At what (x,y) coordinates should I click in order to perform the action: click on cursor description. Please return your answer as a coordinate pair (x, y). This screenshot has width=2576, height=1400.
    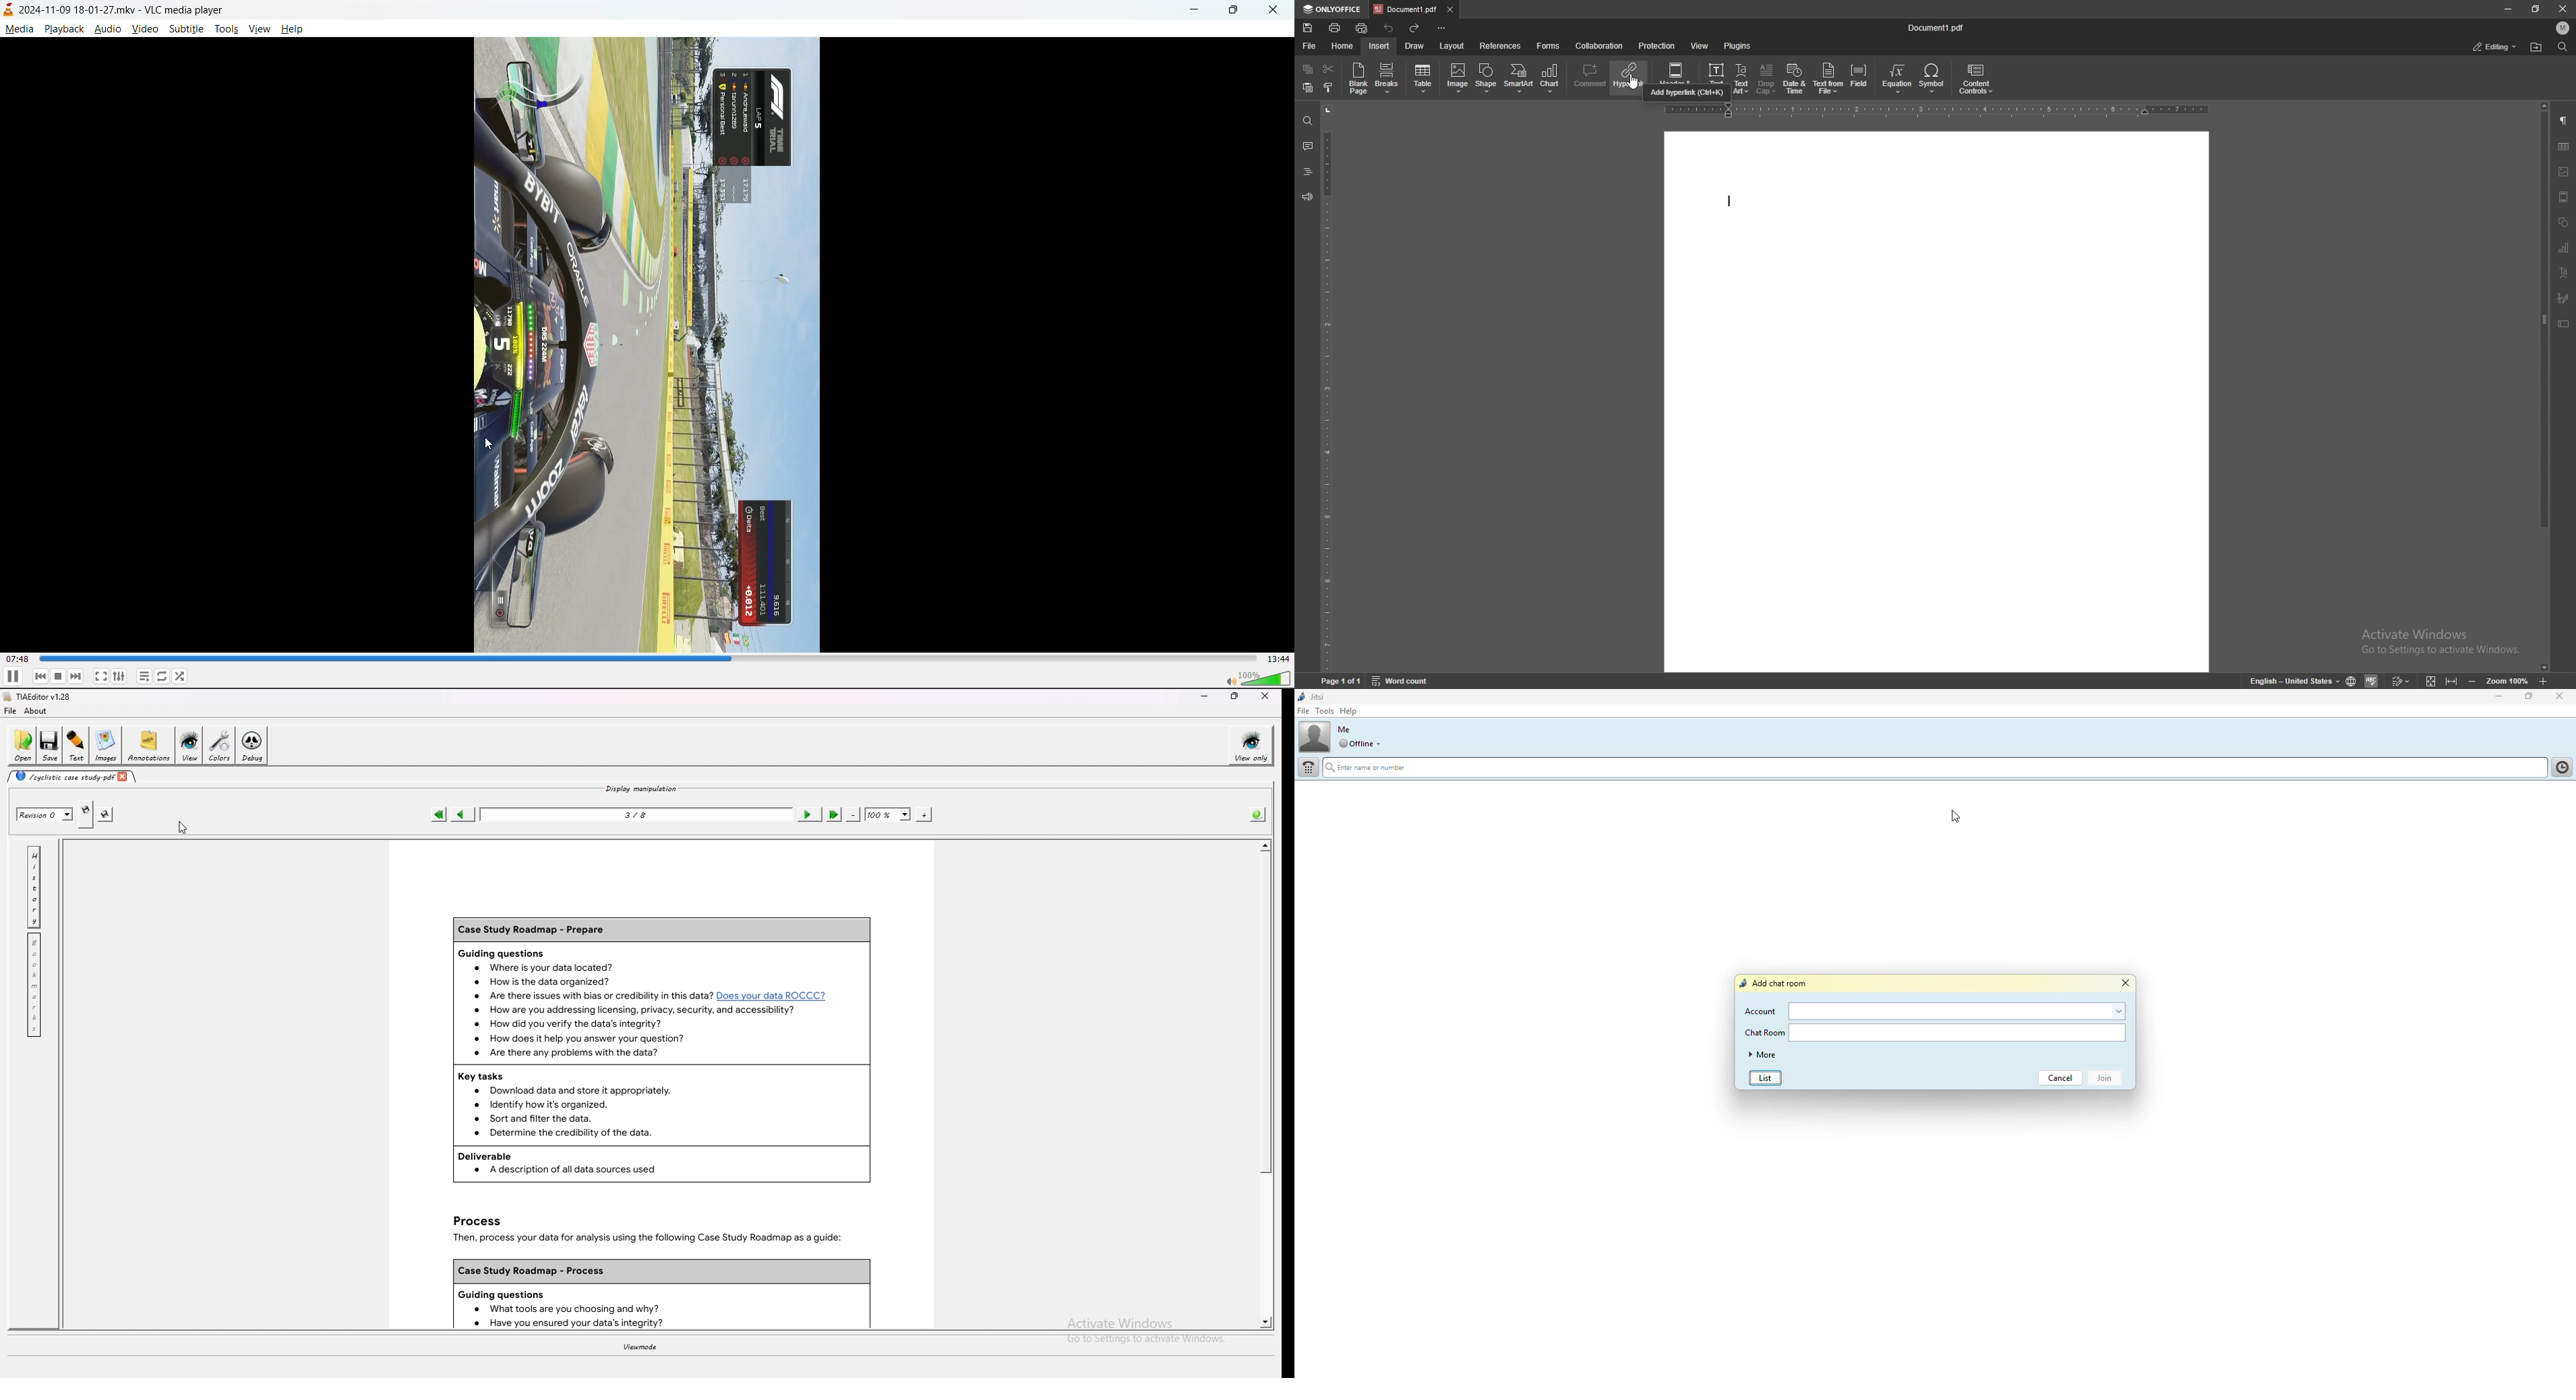
    Looking at the image, I should click on (1688, 93).